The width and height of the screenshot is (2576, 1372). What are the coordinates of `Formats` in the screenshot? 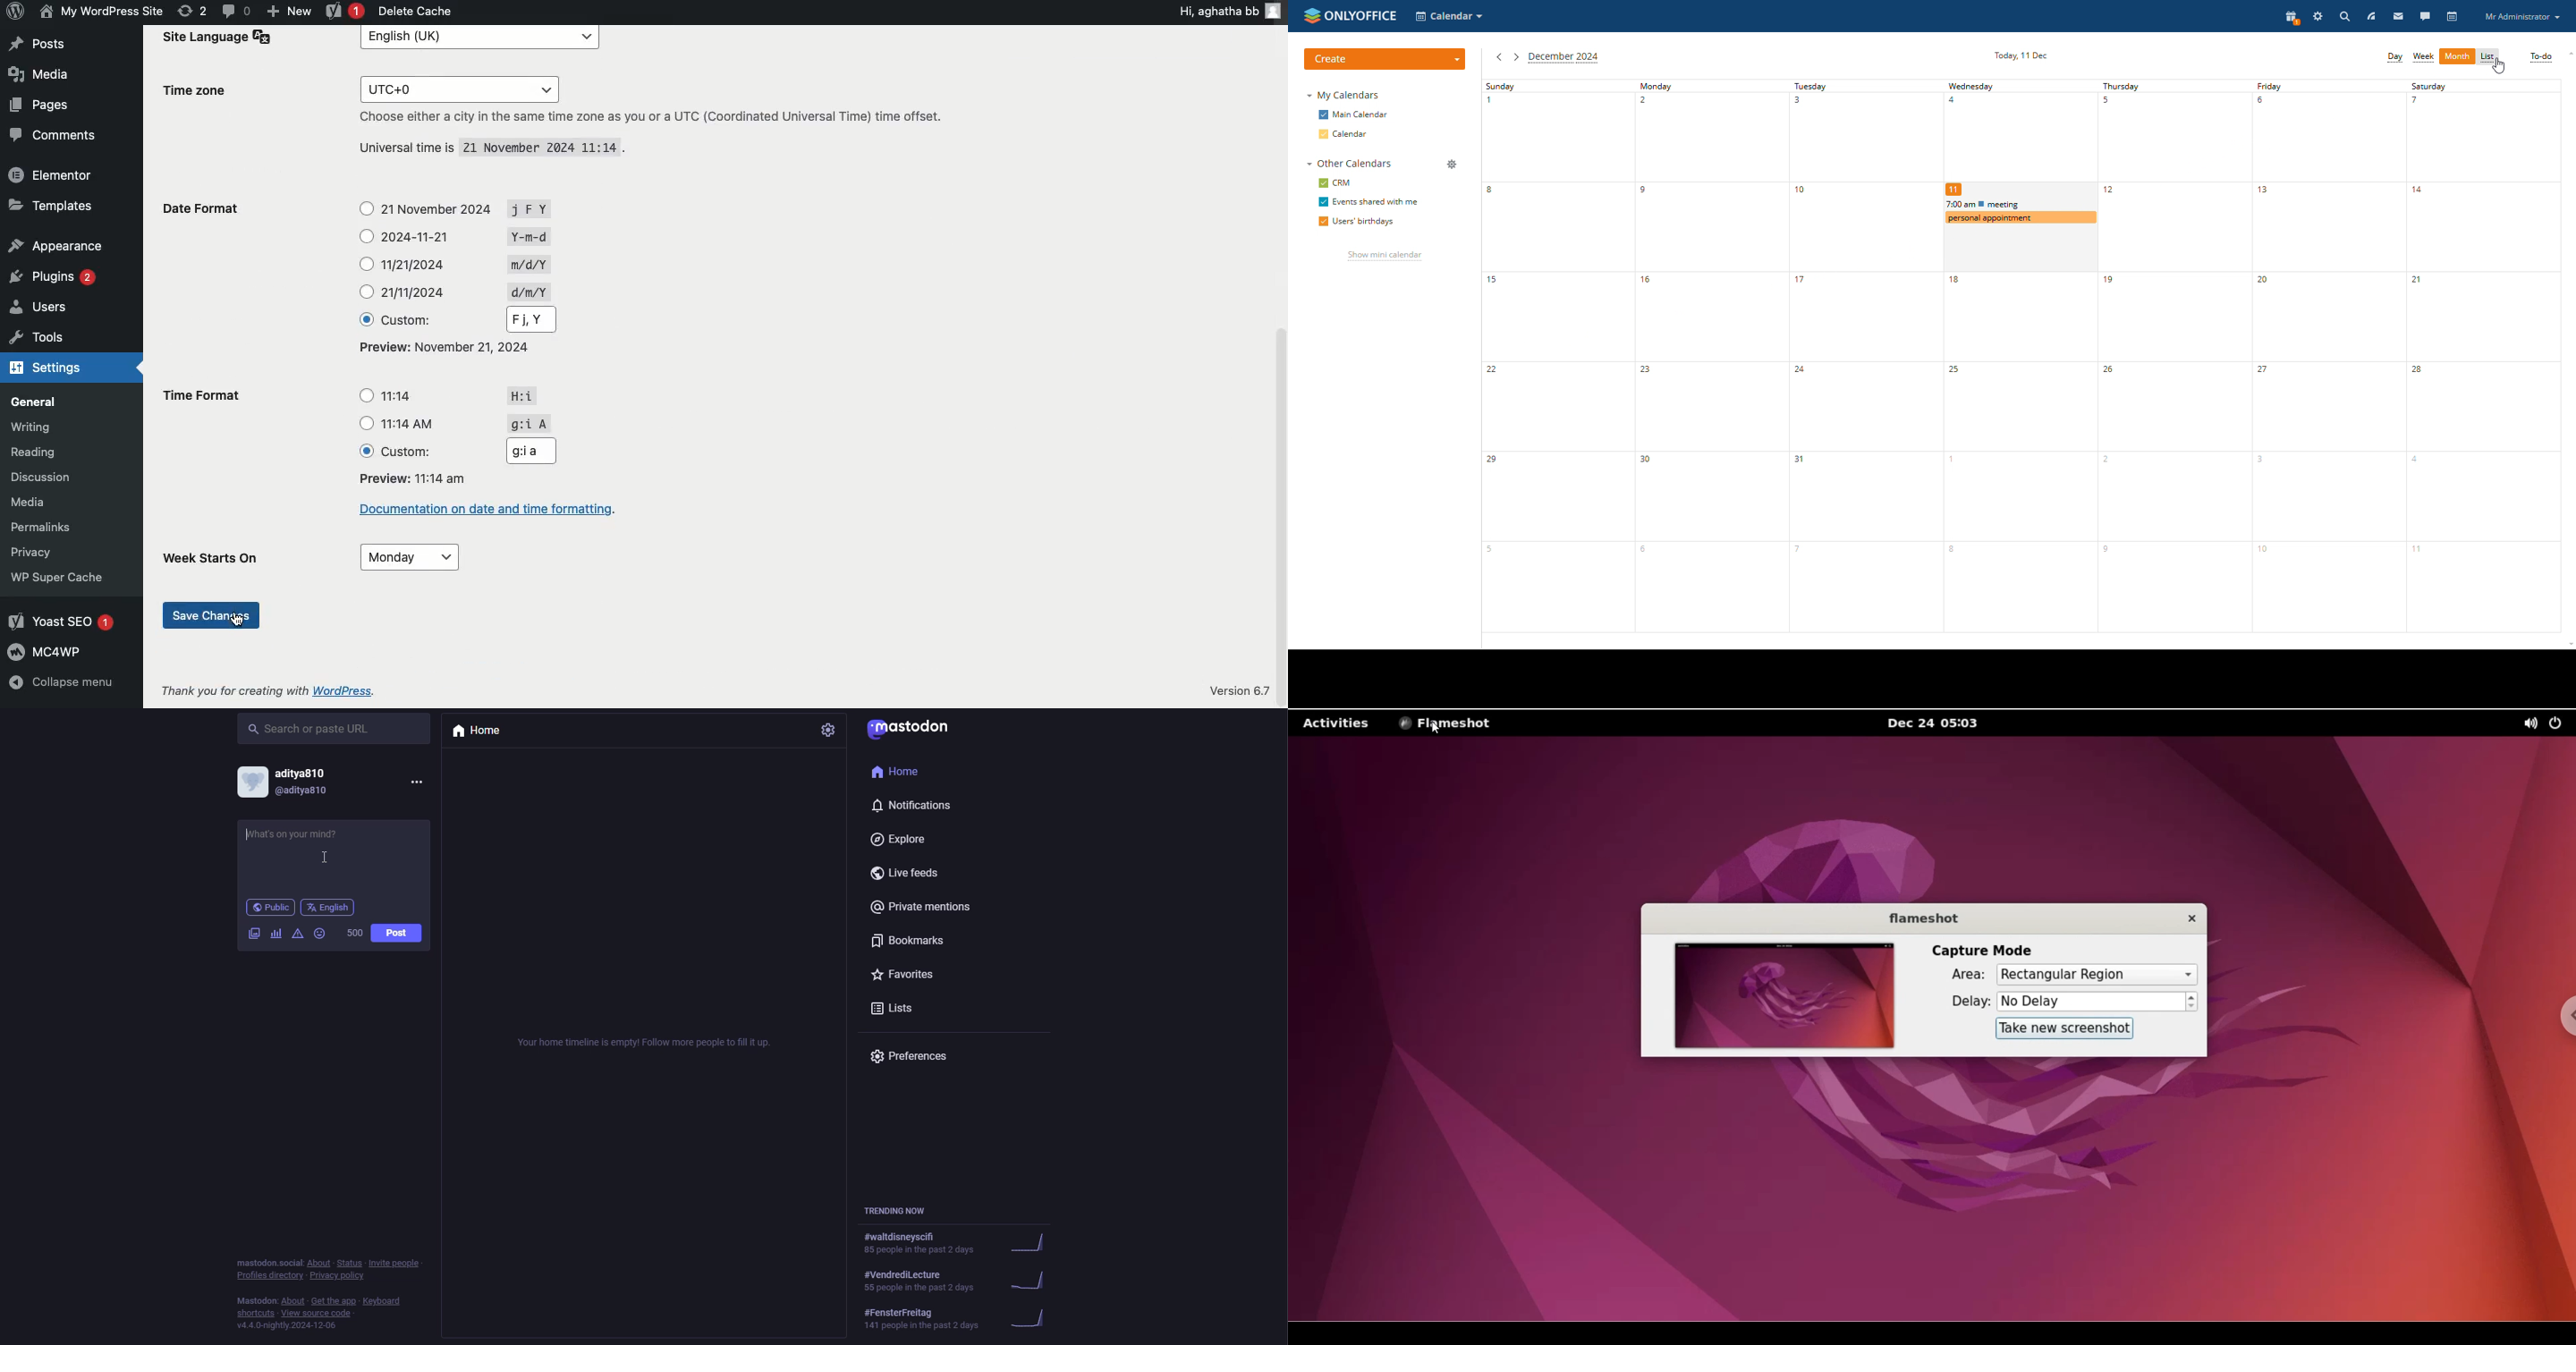 It's located at (448, 347).